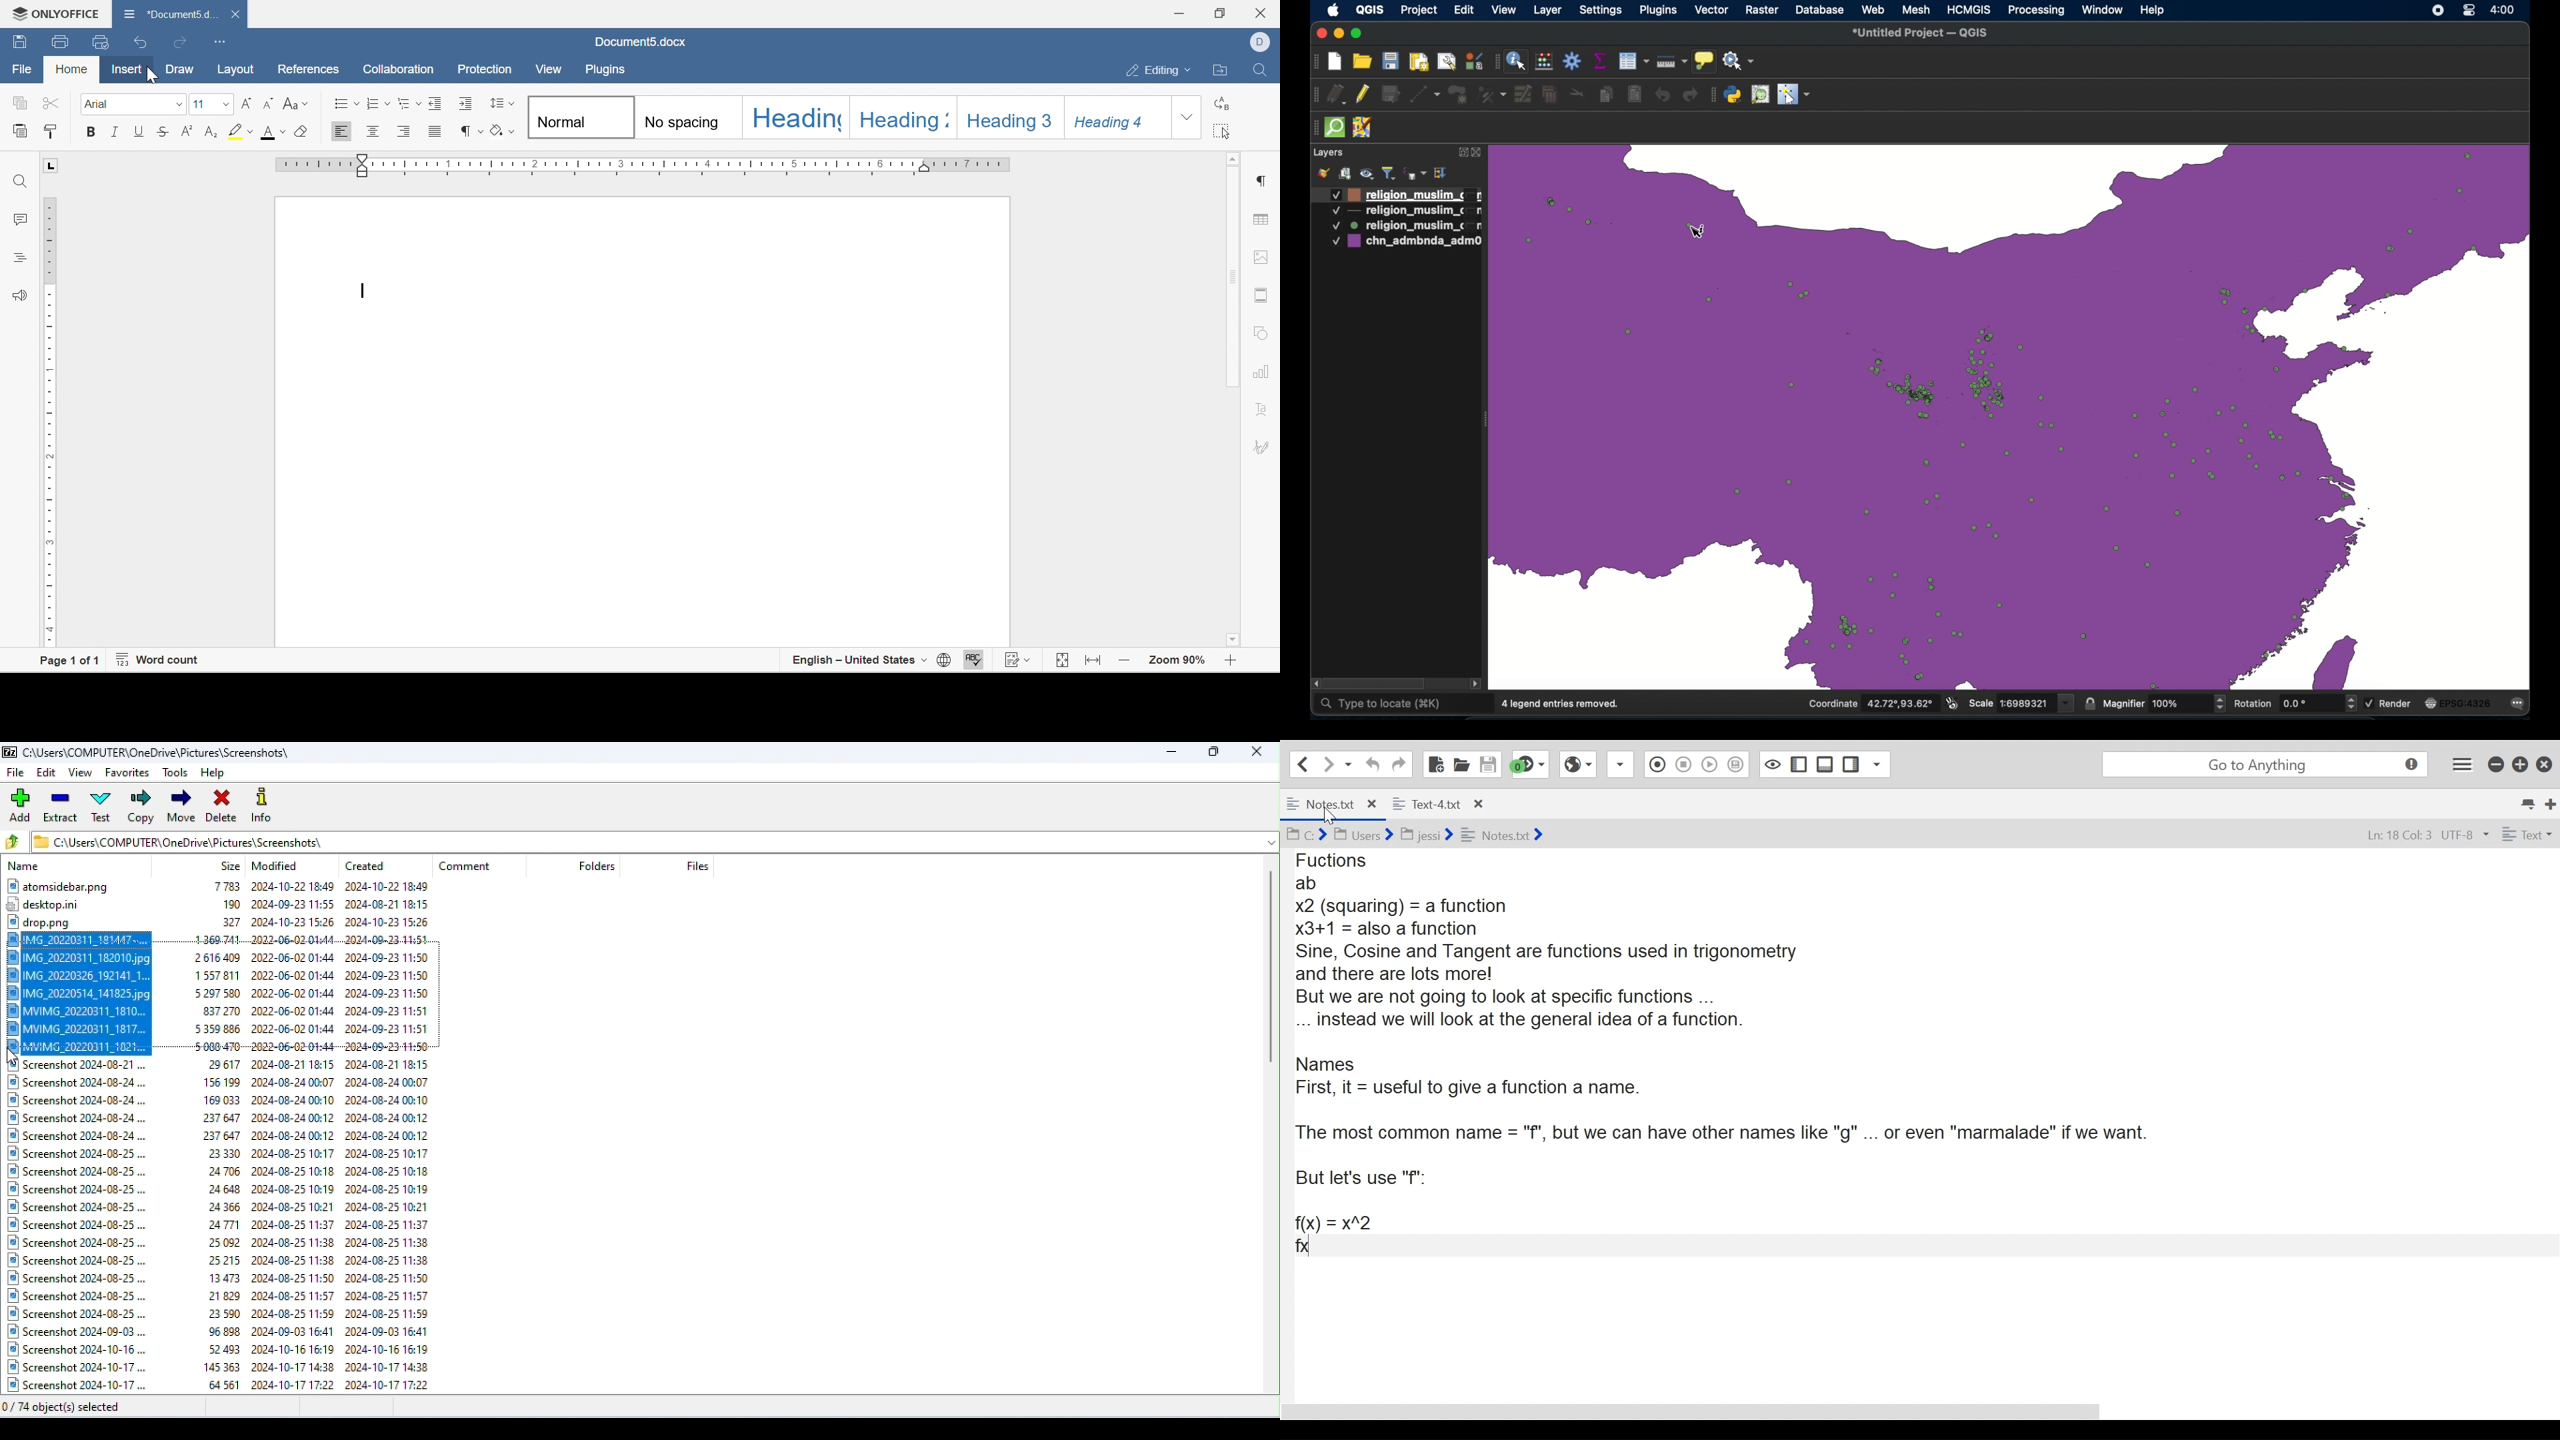 Image resolution: width=2576 pixels, height=1456 pixels. I want to click on quick print, so click(101, 40).